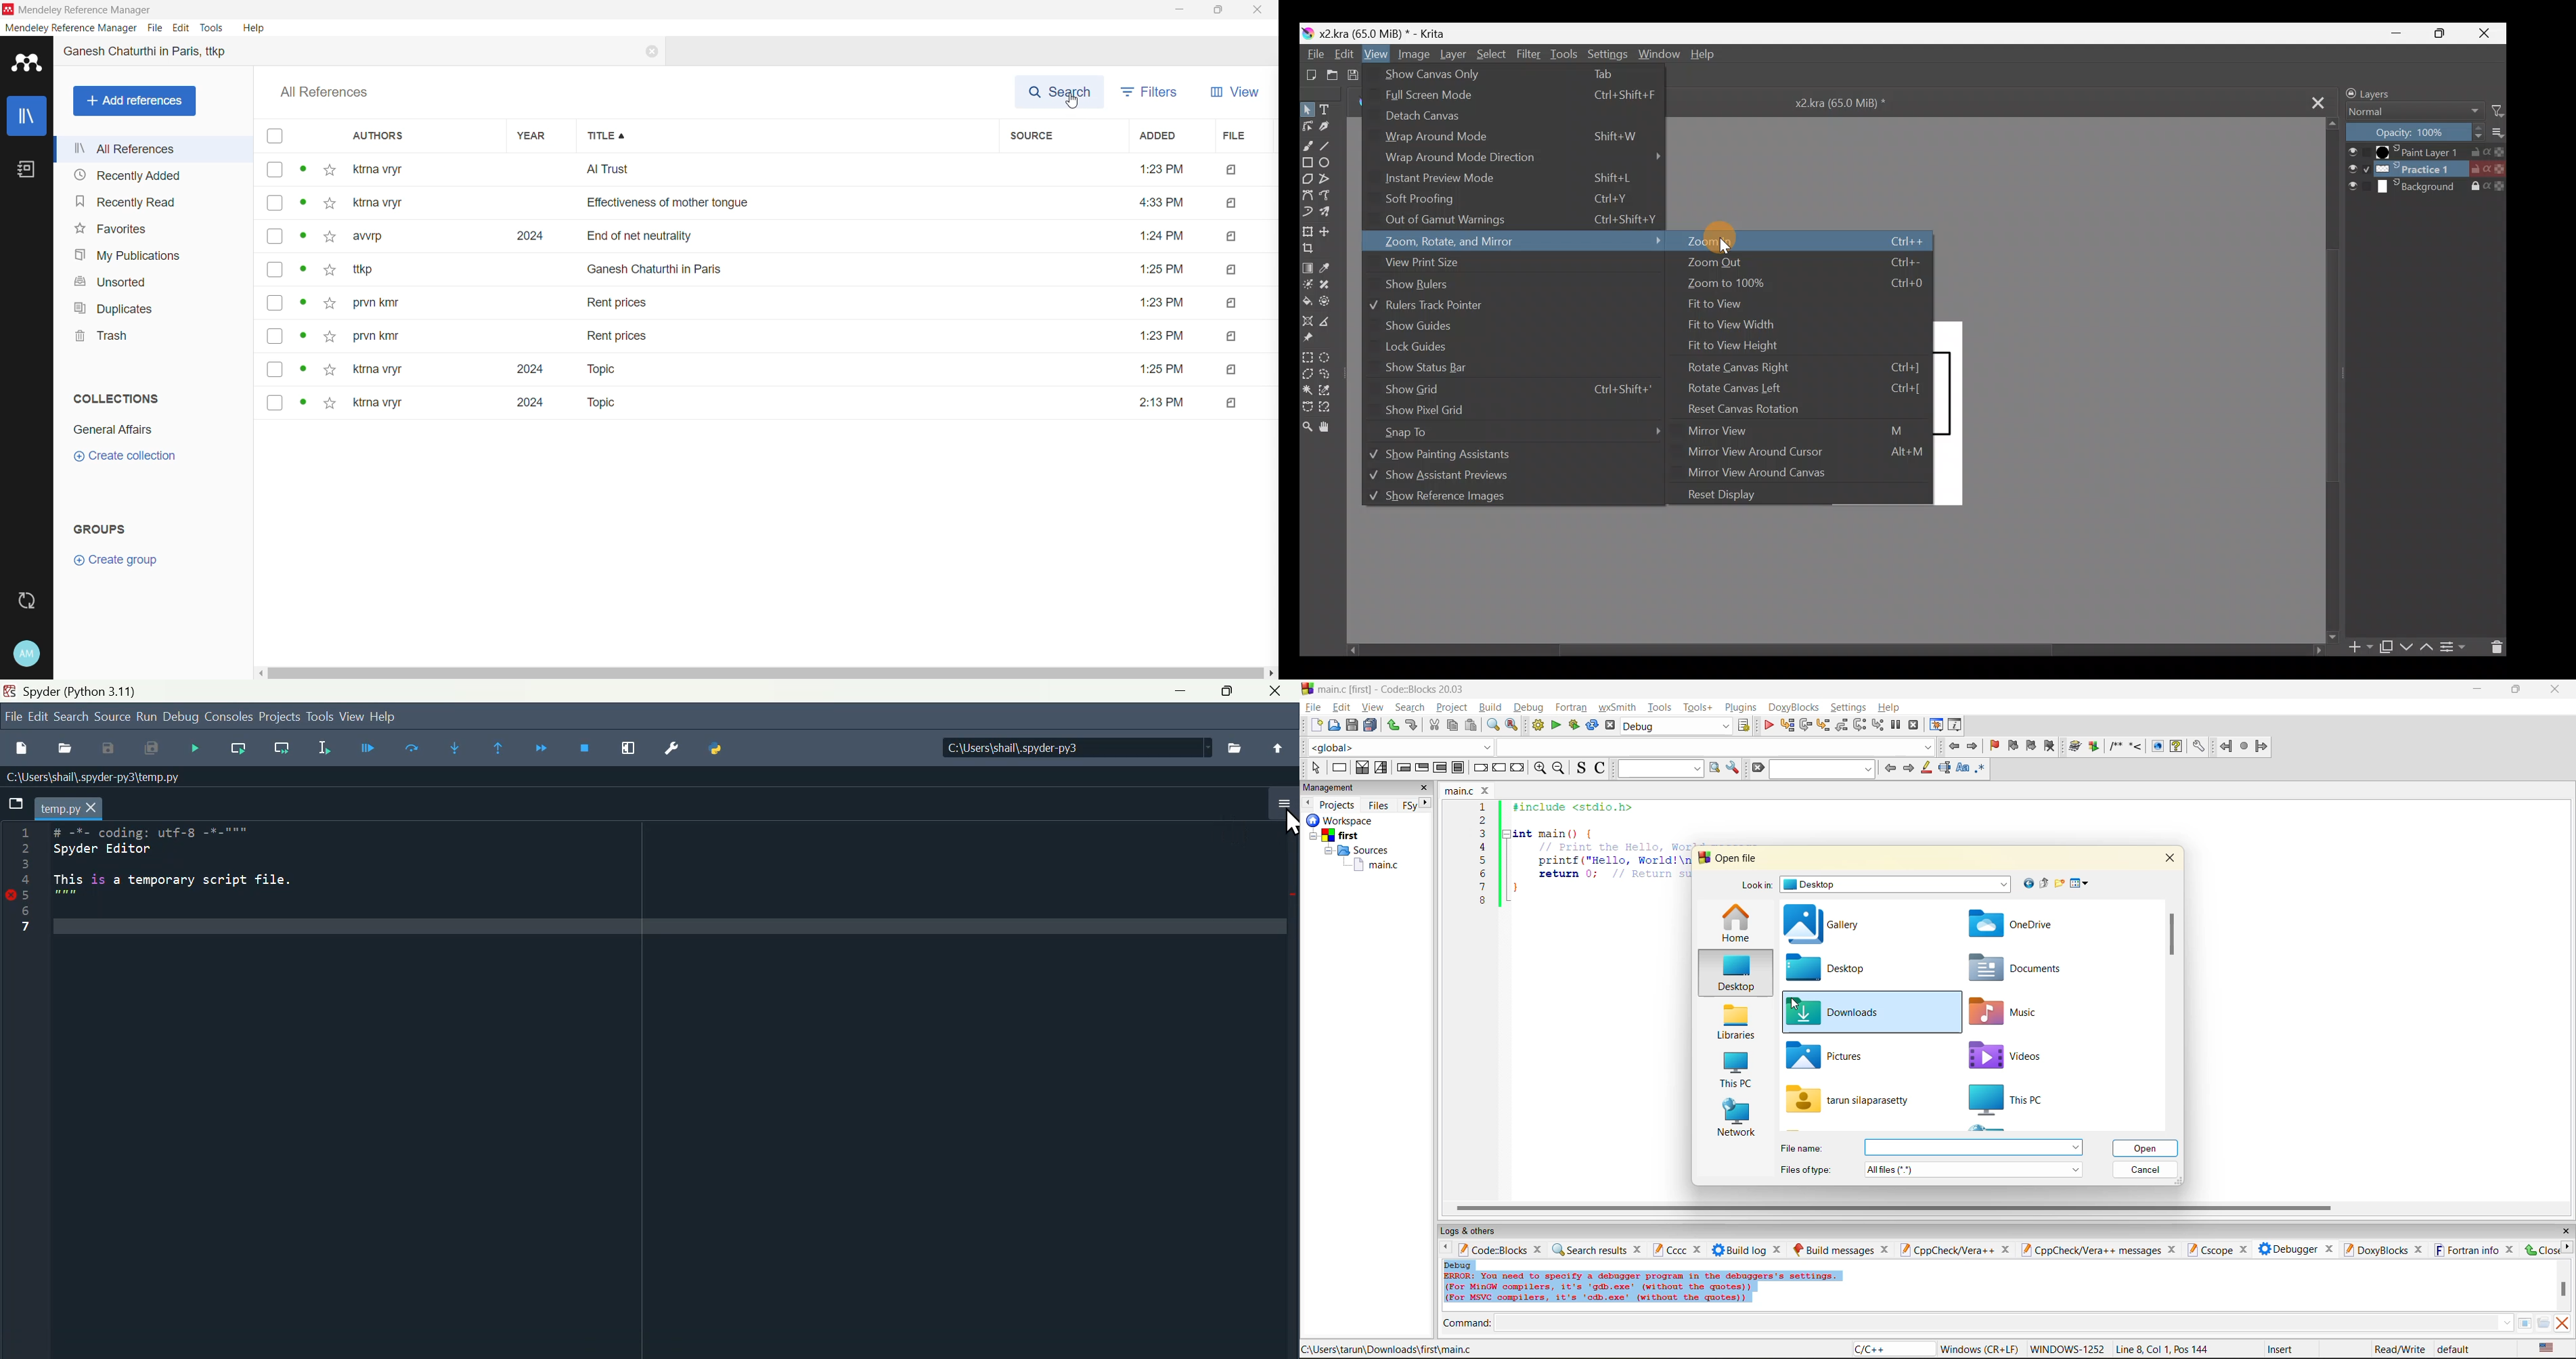  What do you see at coordinates (158, 751) in the screenshot?
I see `Save all` at bounding box center [158, 751].